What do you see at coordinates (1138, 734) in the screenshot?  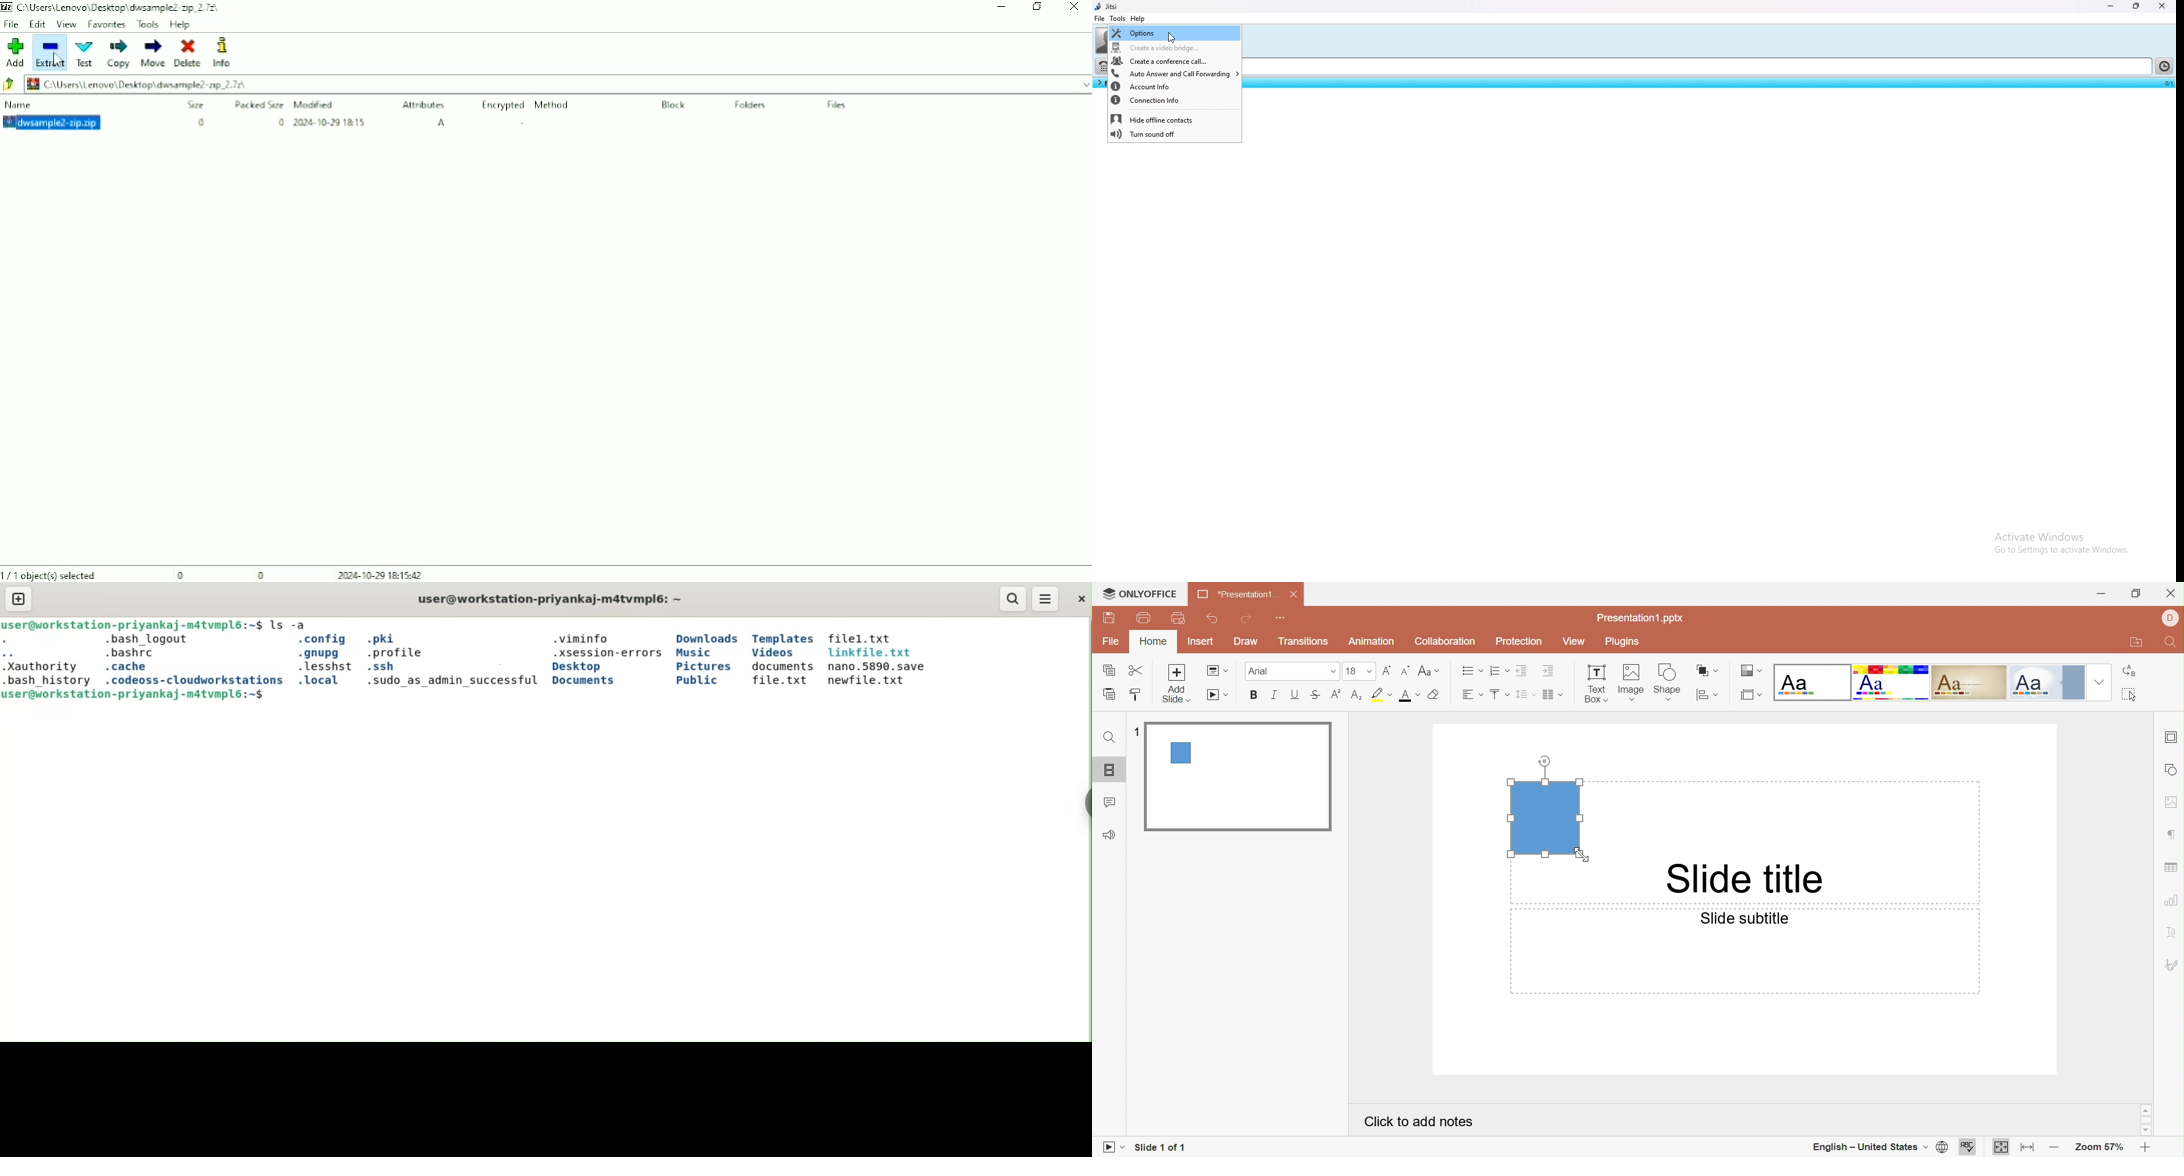 I see `1` at bounding box center [1138, 734].